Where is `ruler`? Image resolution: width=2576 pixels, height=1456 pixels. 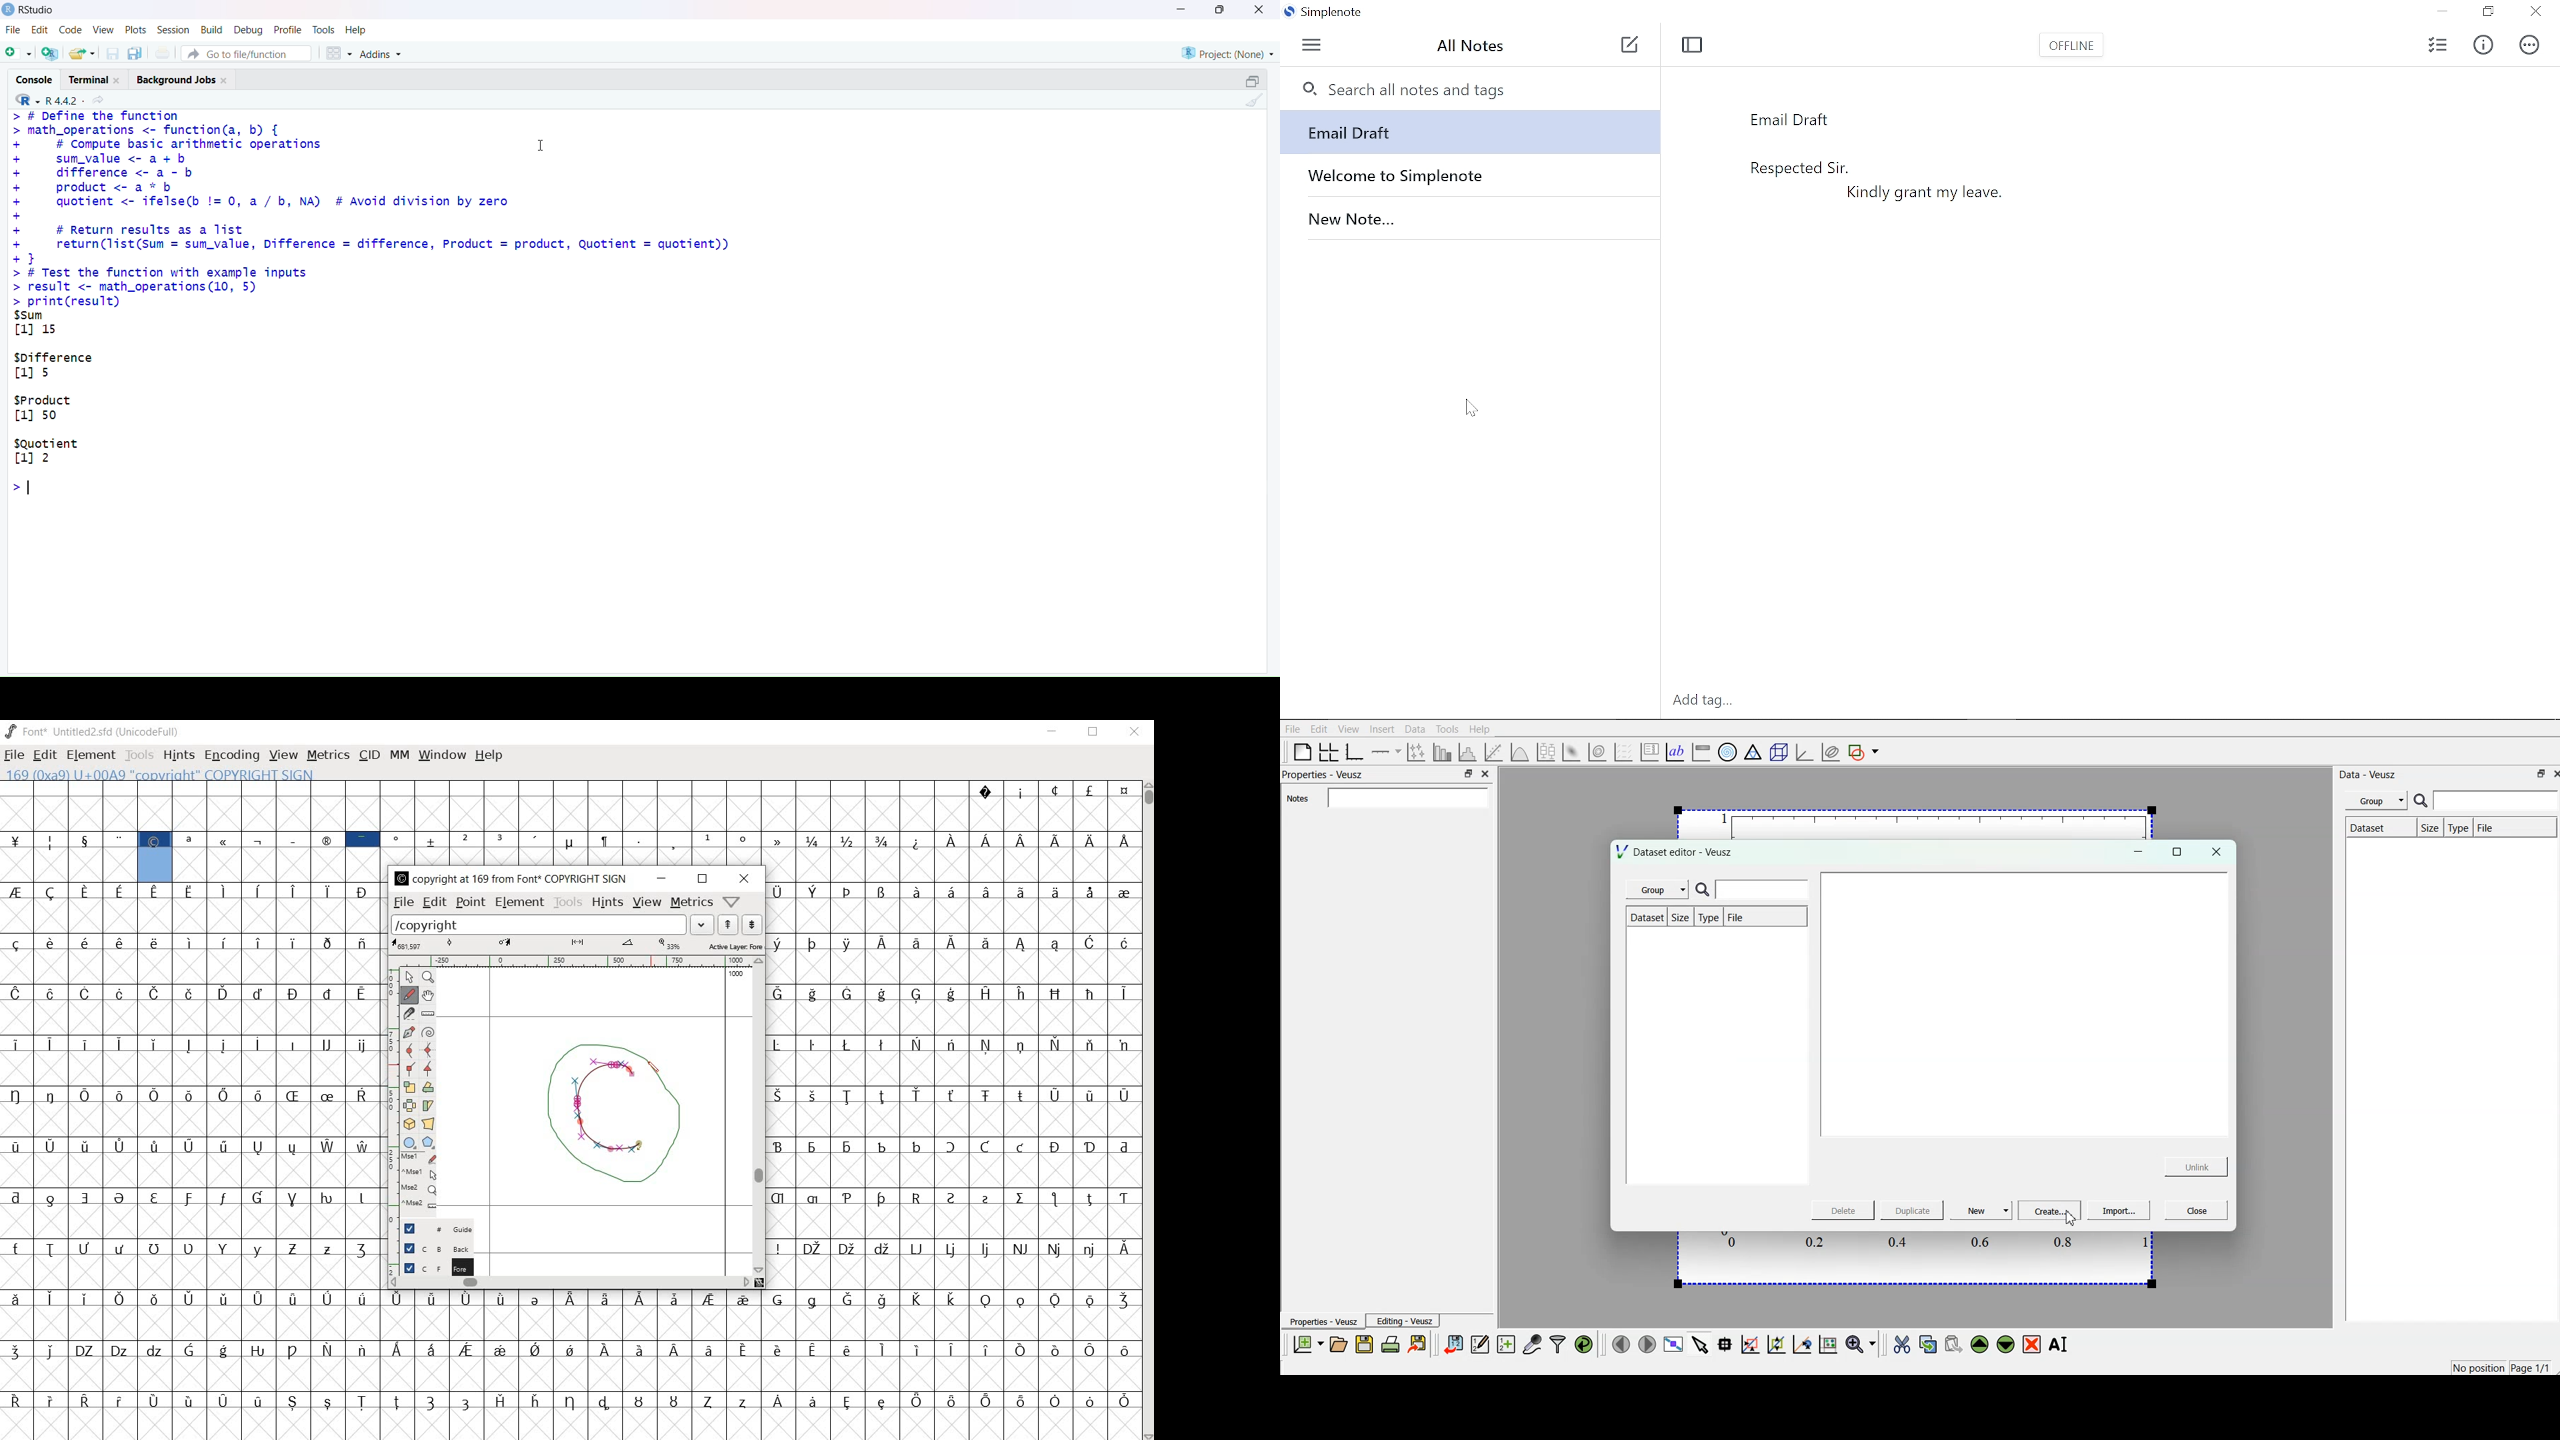 ruler is located at coordinates (576, 961).